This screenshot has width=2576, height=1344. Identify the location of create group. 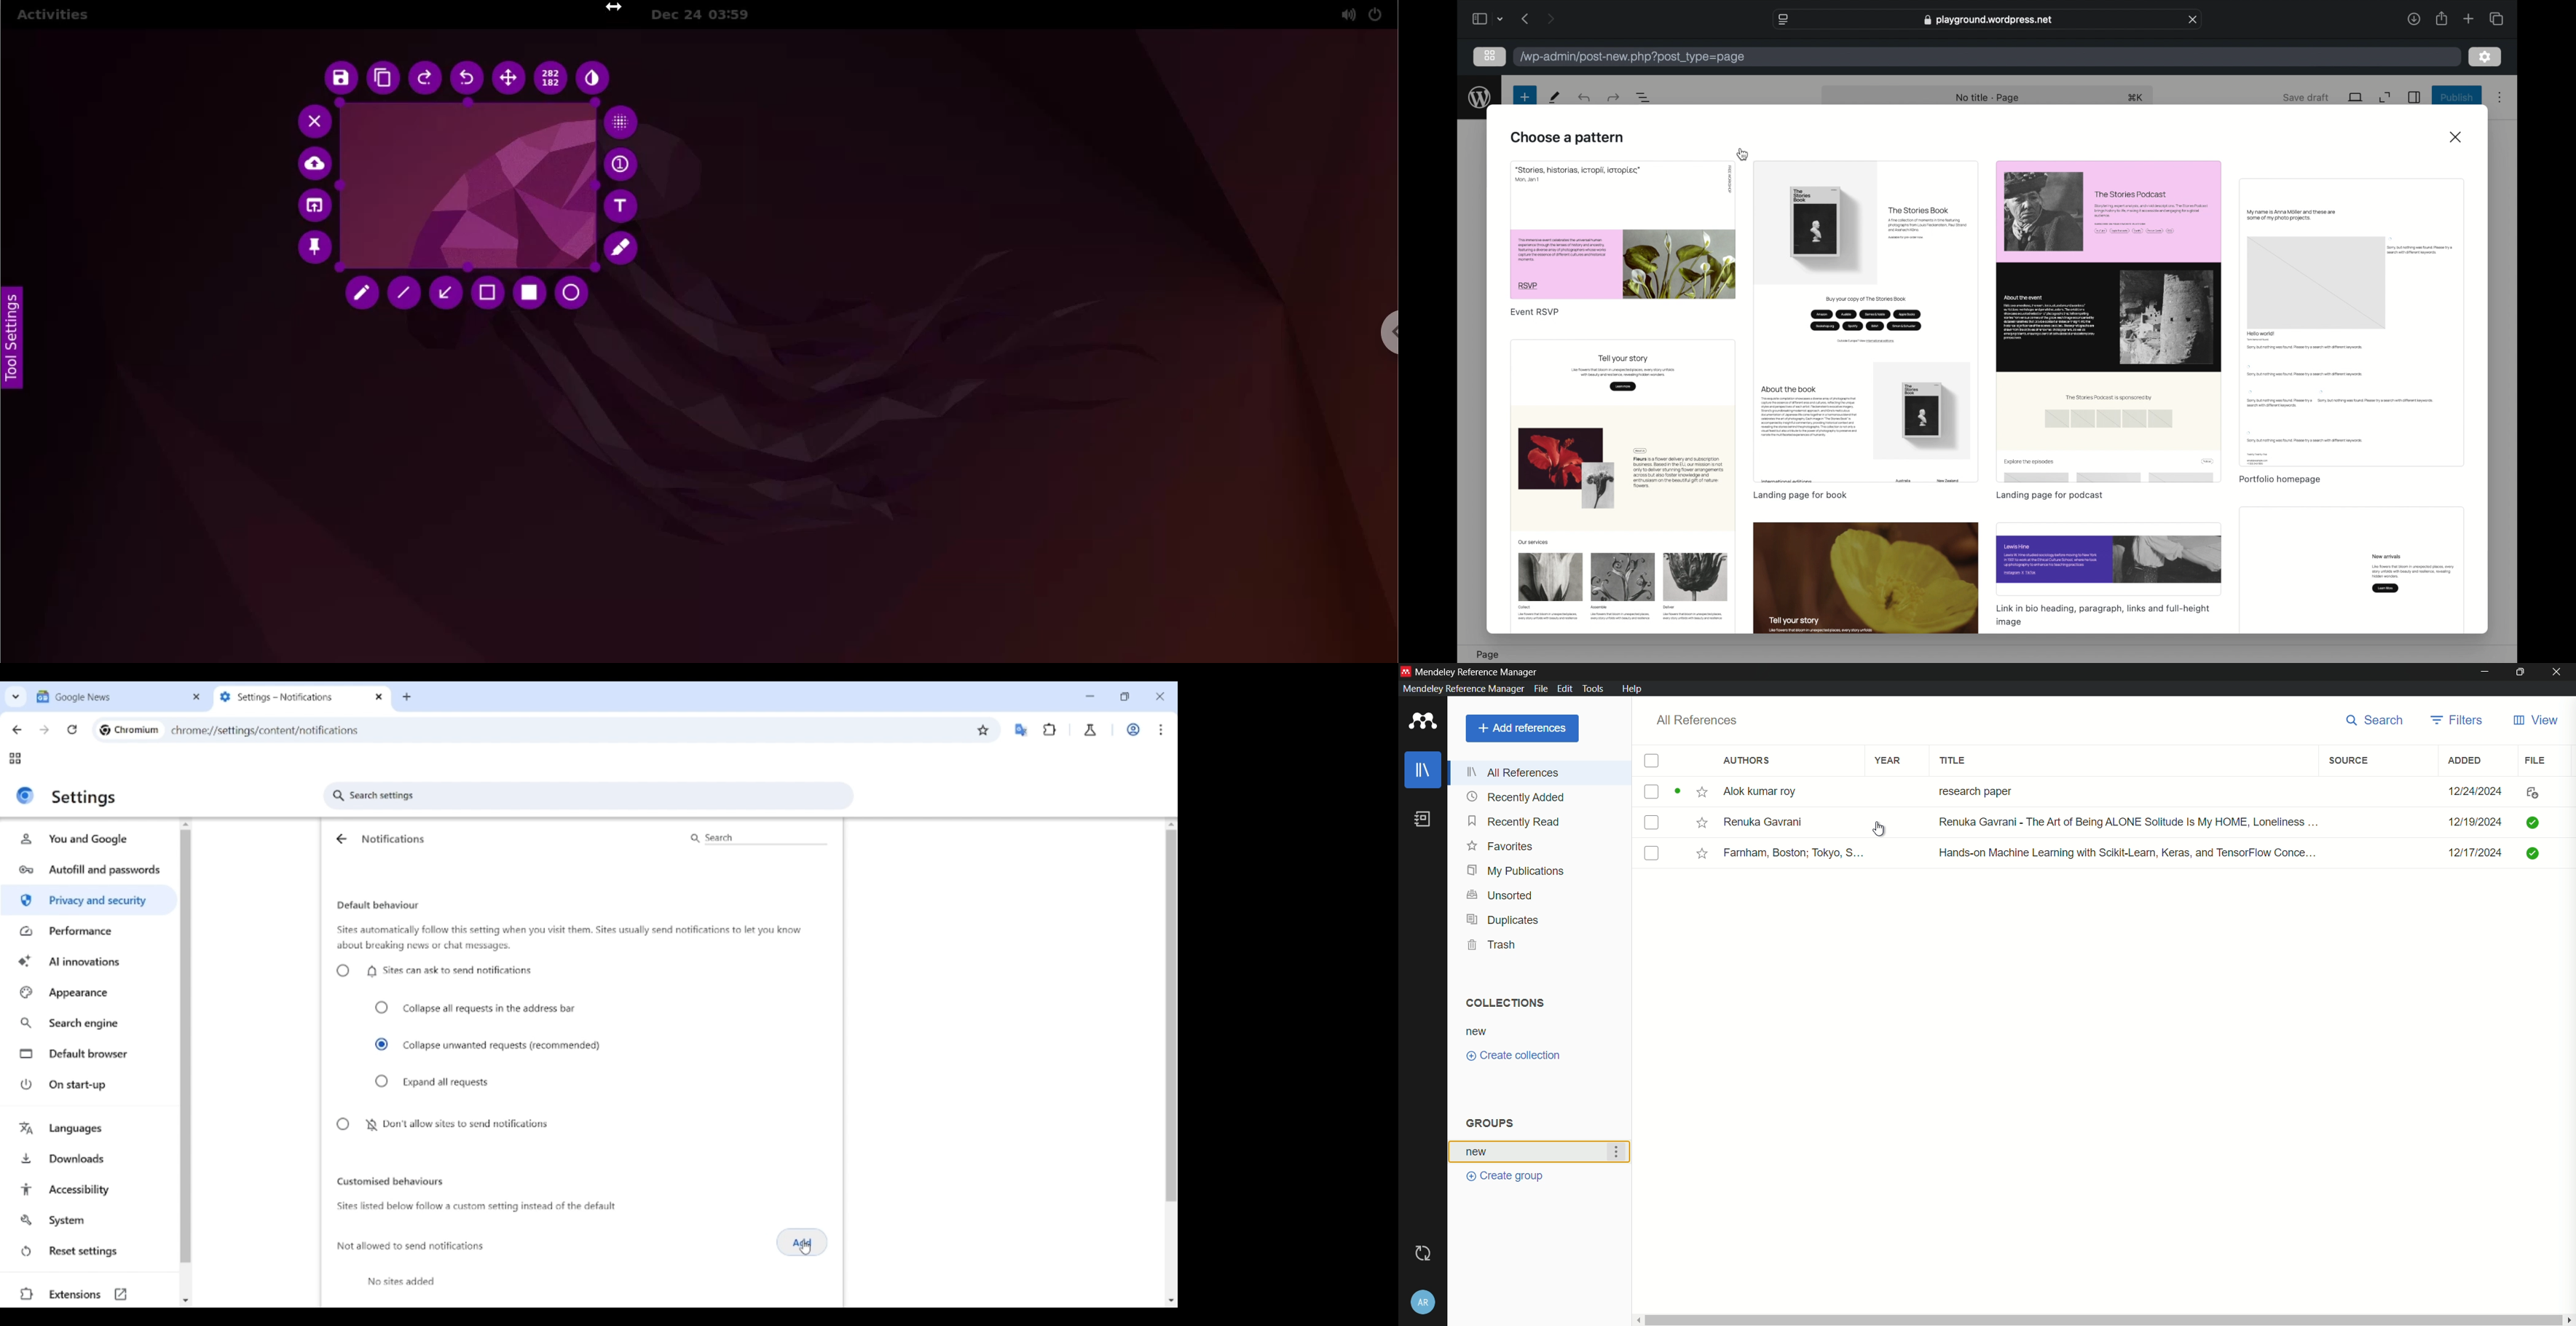
(1509, 1176).